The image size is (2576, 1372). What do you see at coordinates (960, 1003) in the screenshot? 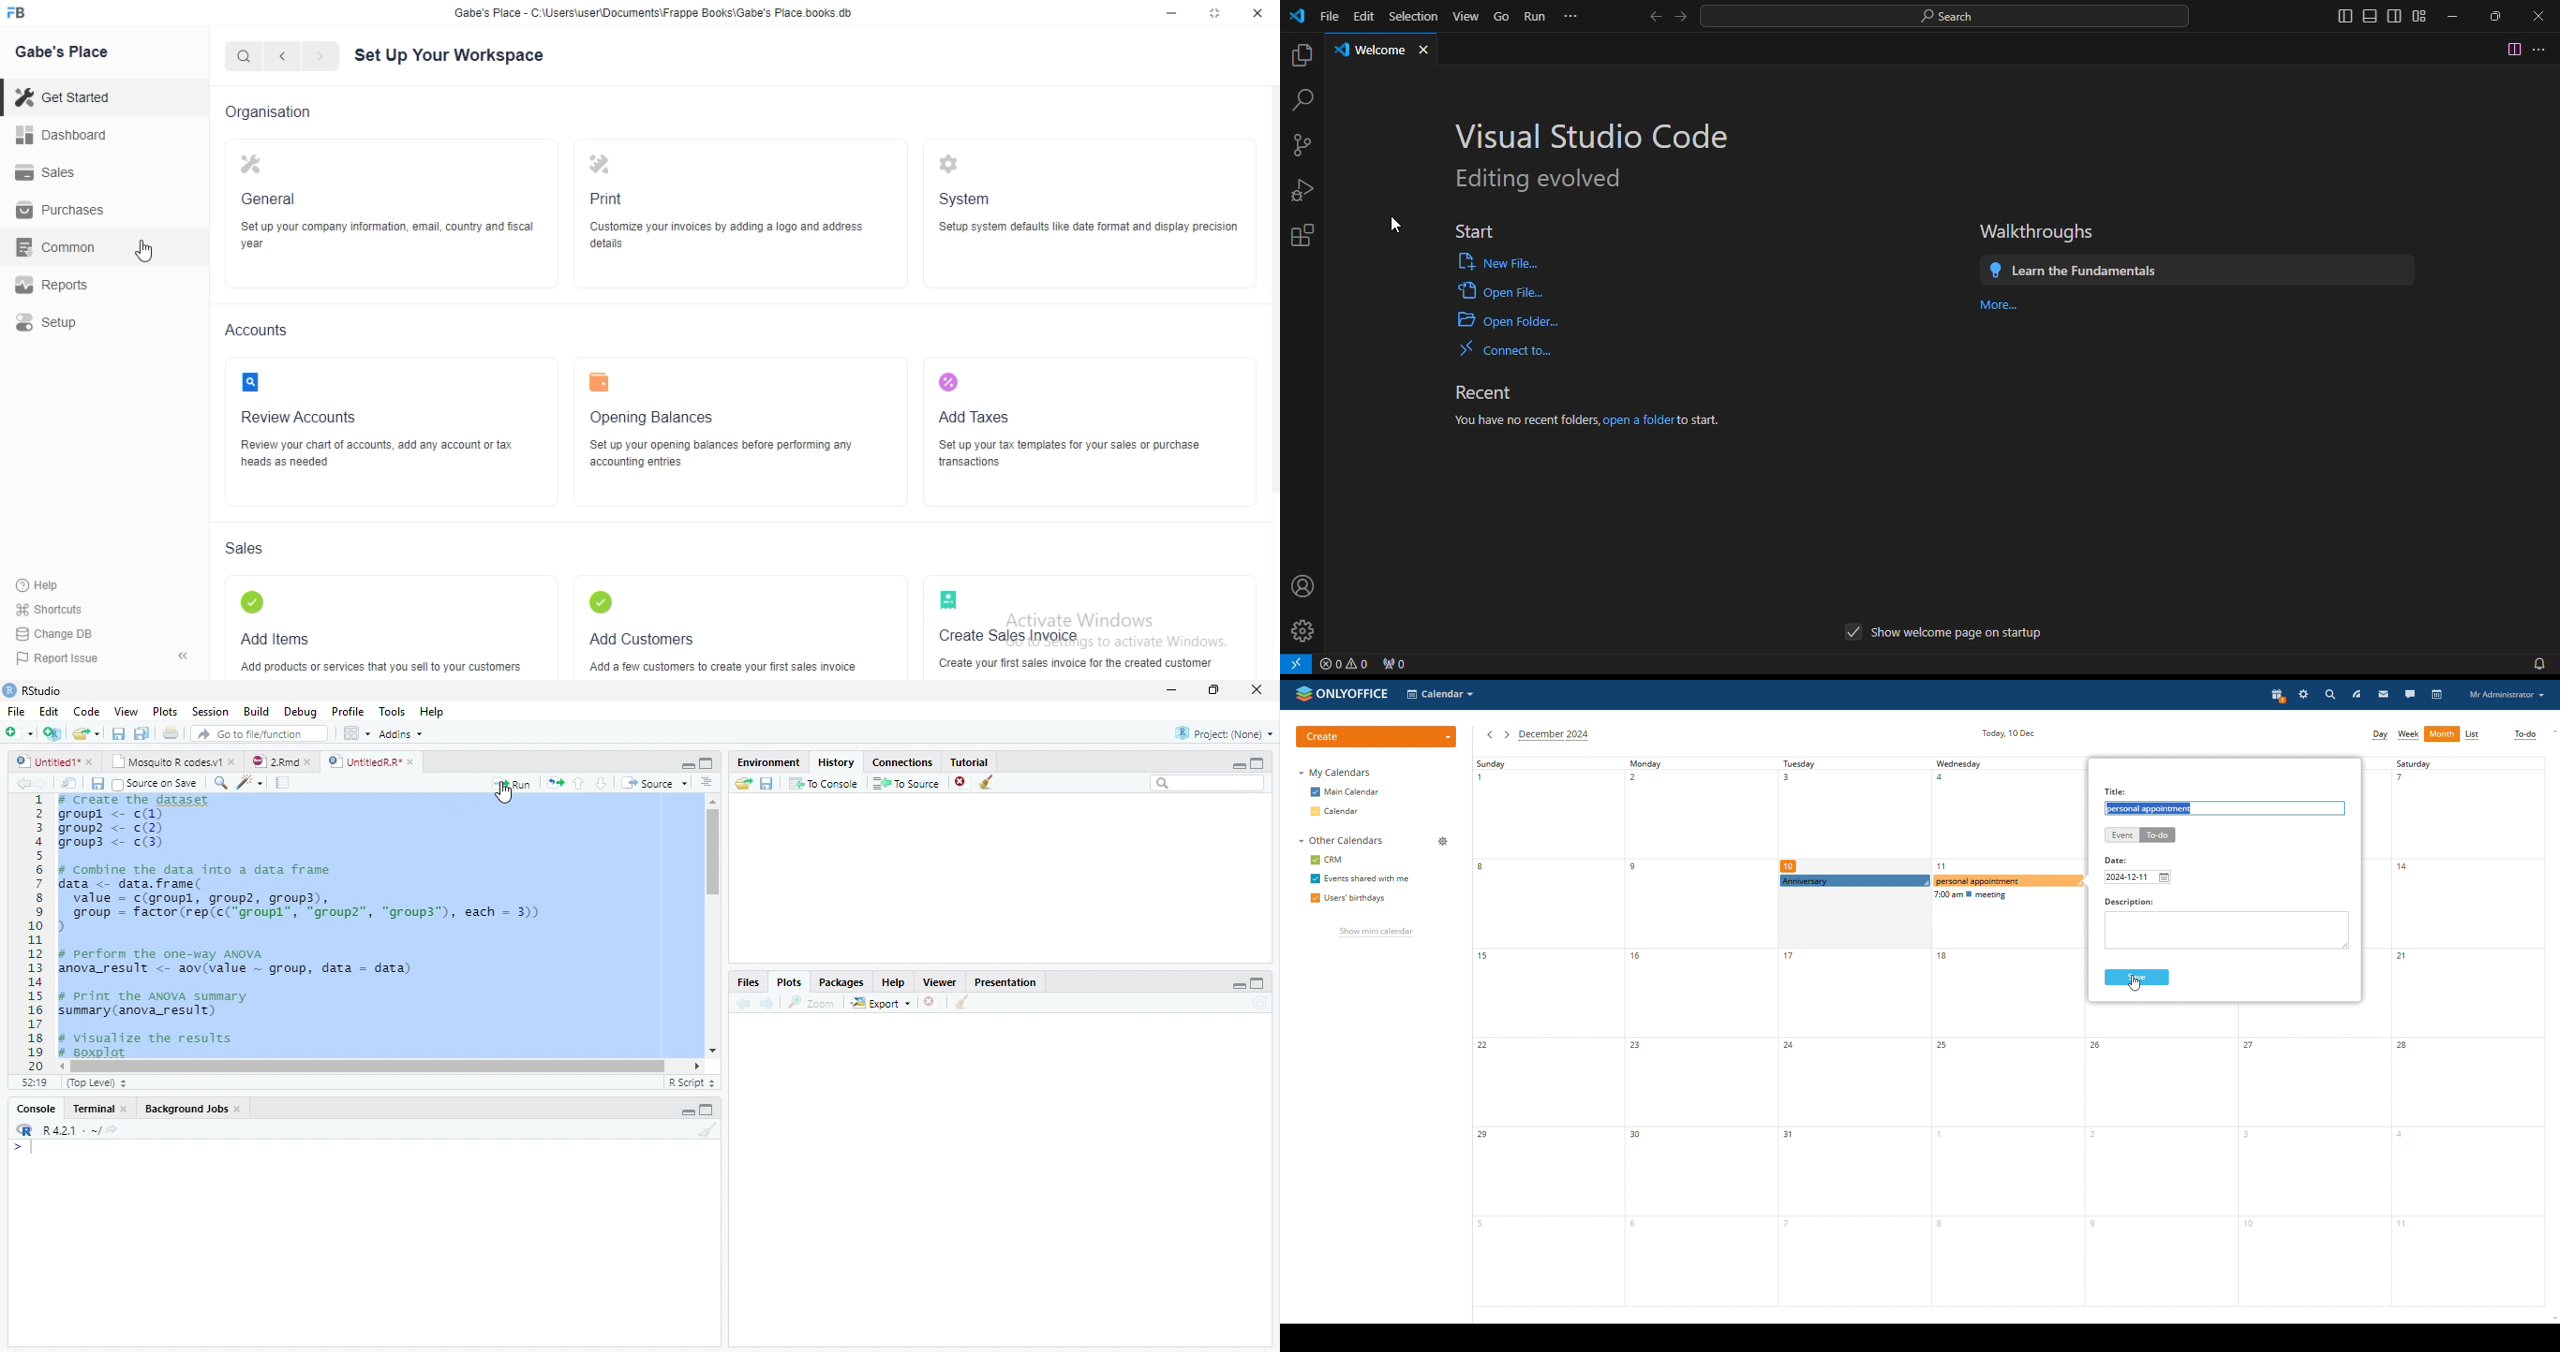
I see `Clear Console` at bounding box center [960, 1003].